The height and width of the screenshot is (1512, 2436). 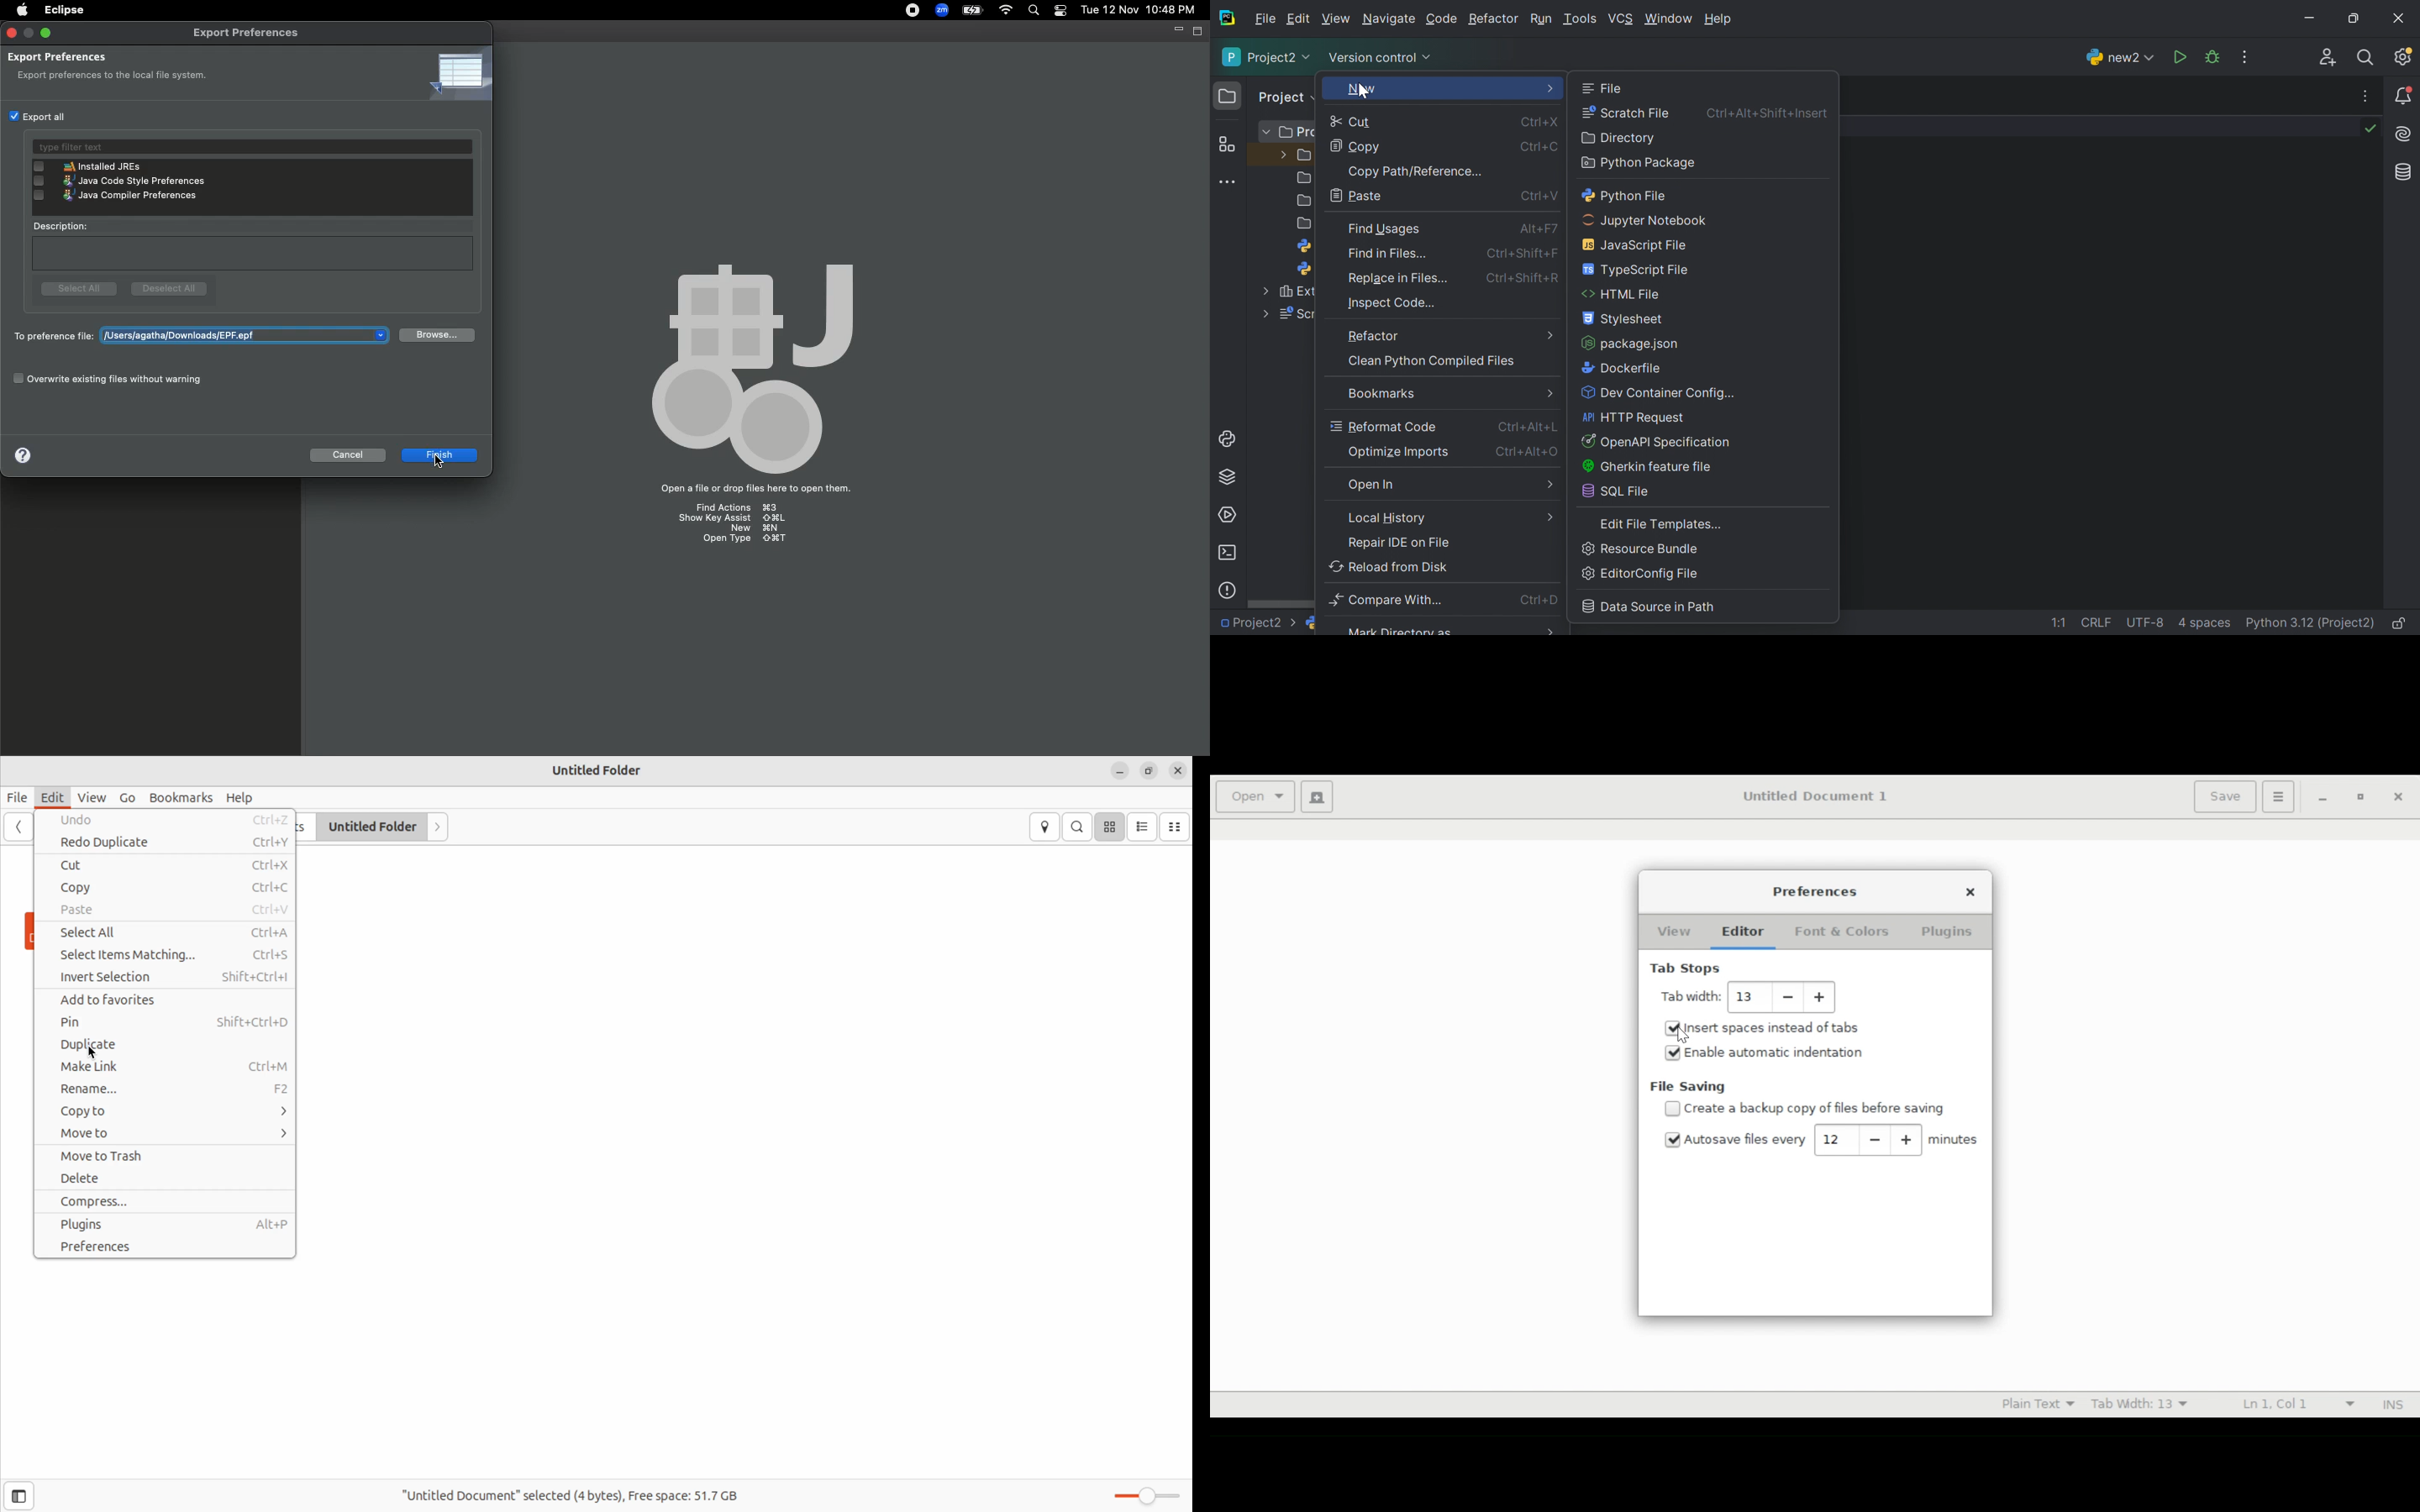 What do you see at coordinates (1382, 59) in the screenshot?
I see `Version control` at bounding box center [1382, 59].